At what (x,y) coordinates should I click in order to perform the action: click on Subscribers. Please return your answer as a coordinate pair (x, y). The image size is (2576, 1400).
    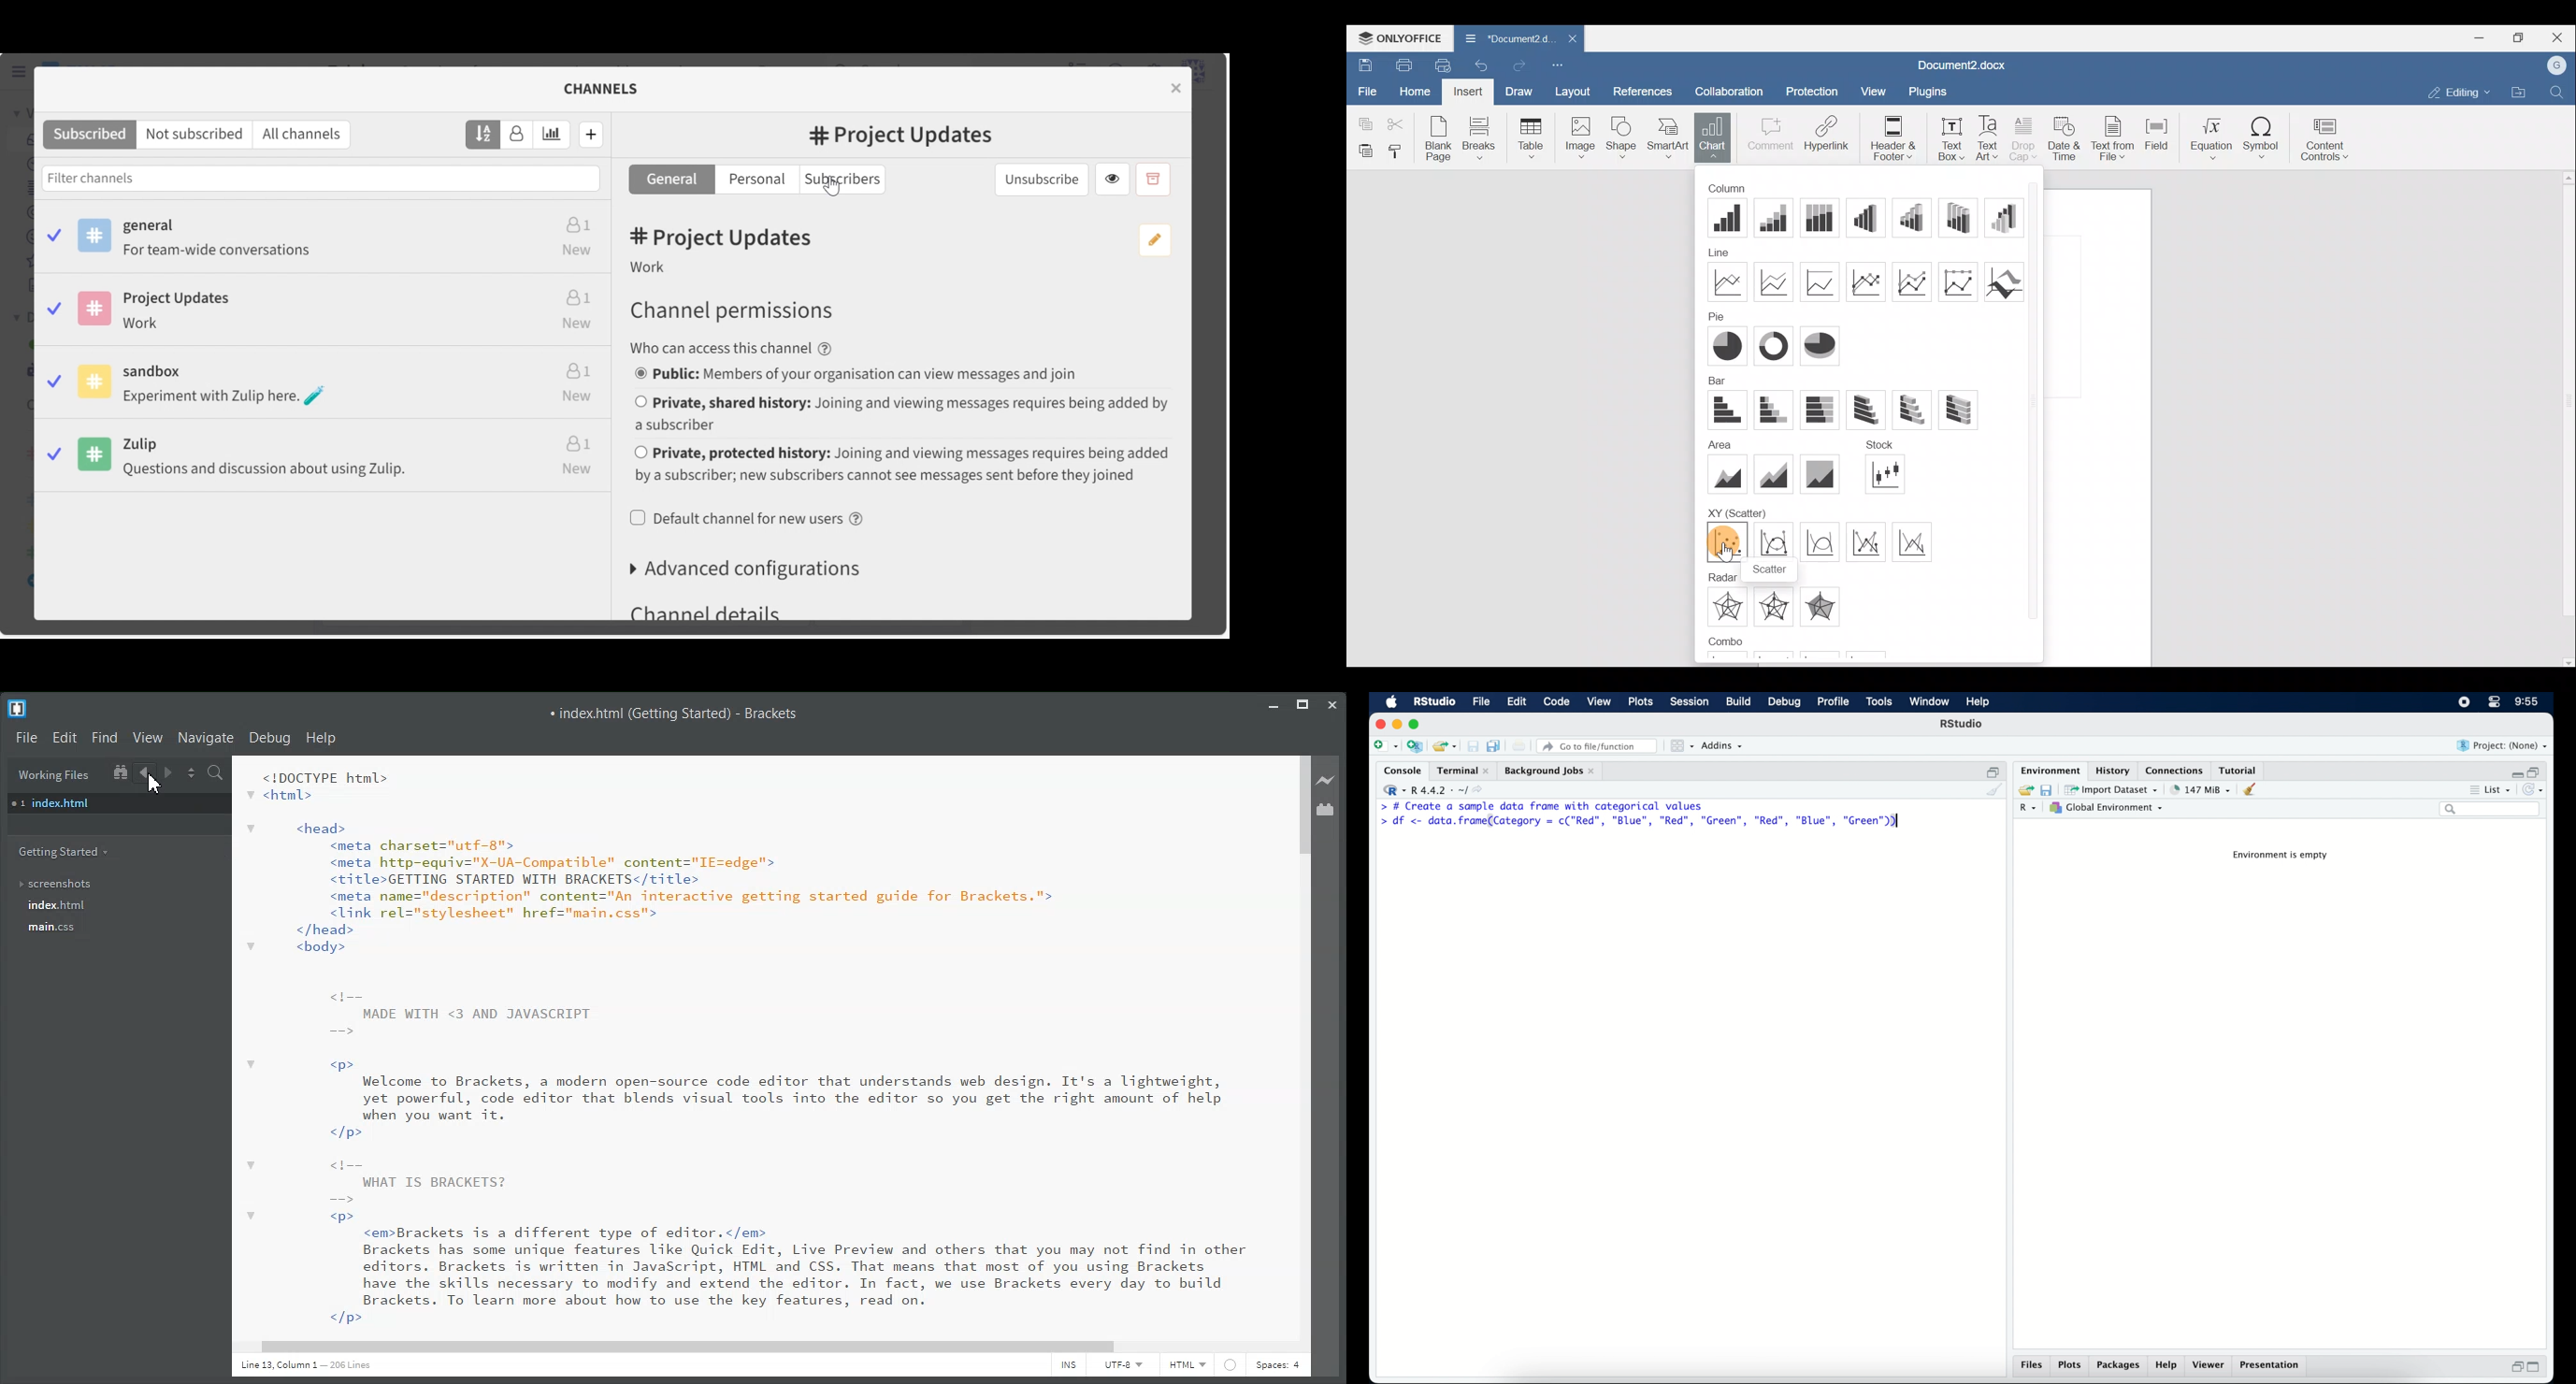
    Looking at the image, I should click on (842, 180).